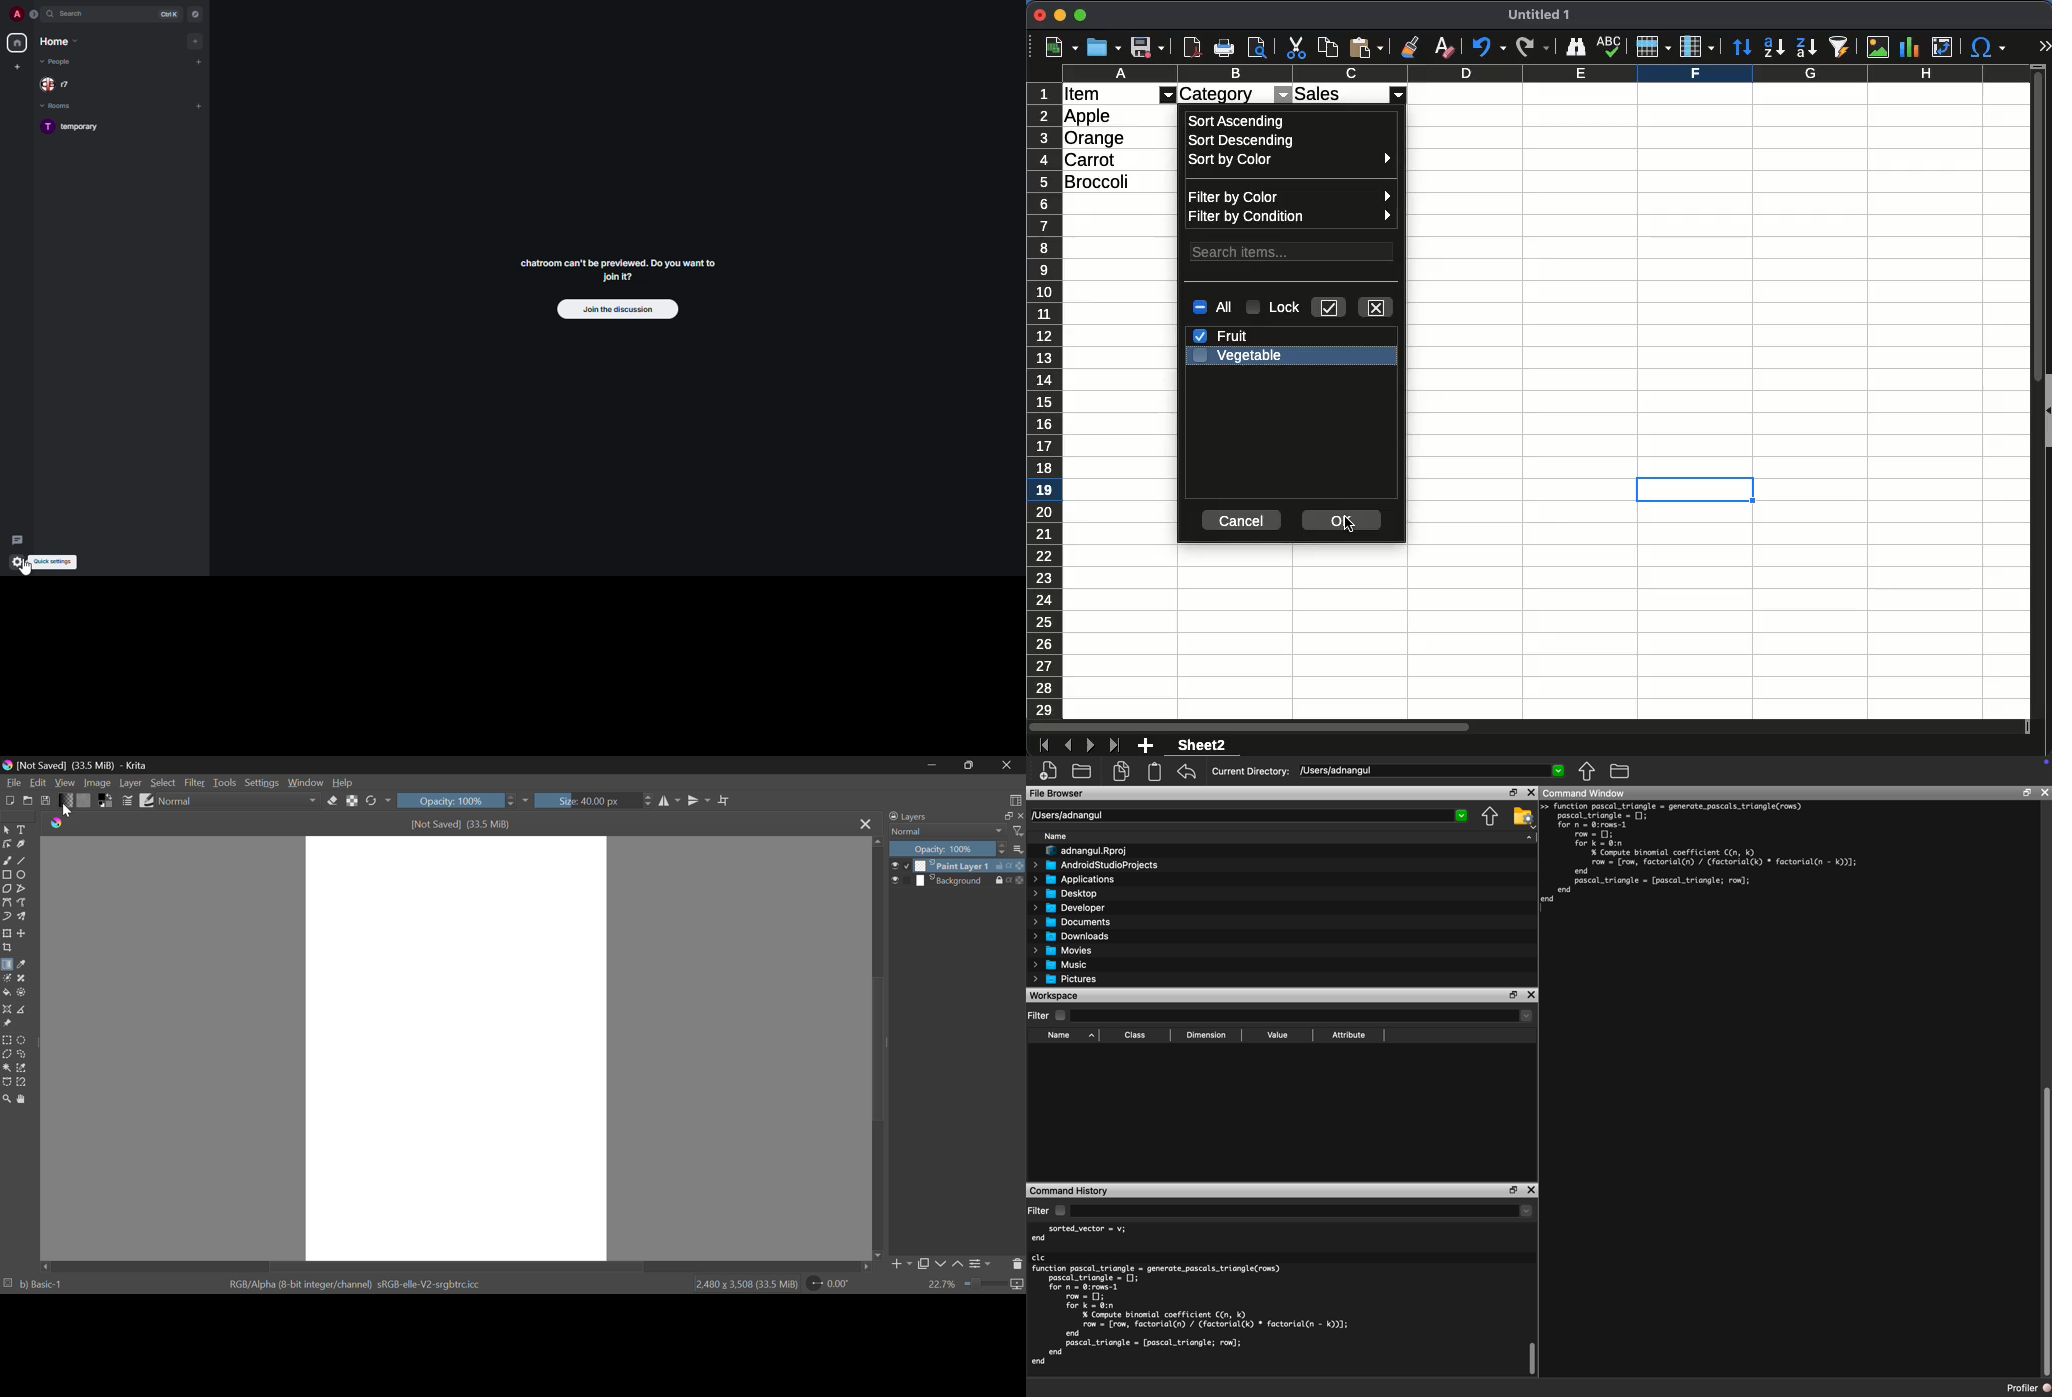  What do you see at coordinates (75, 128) in the screenshot?
I see `room` at bounding box center [75, 128].